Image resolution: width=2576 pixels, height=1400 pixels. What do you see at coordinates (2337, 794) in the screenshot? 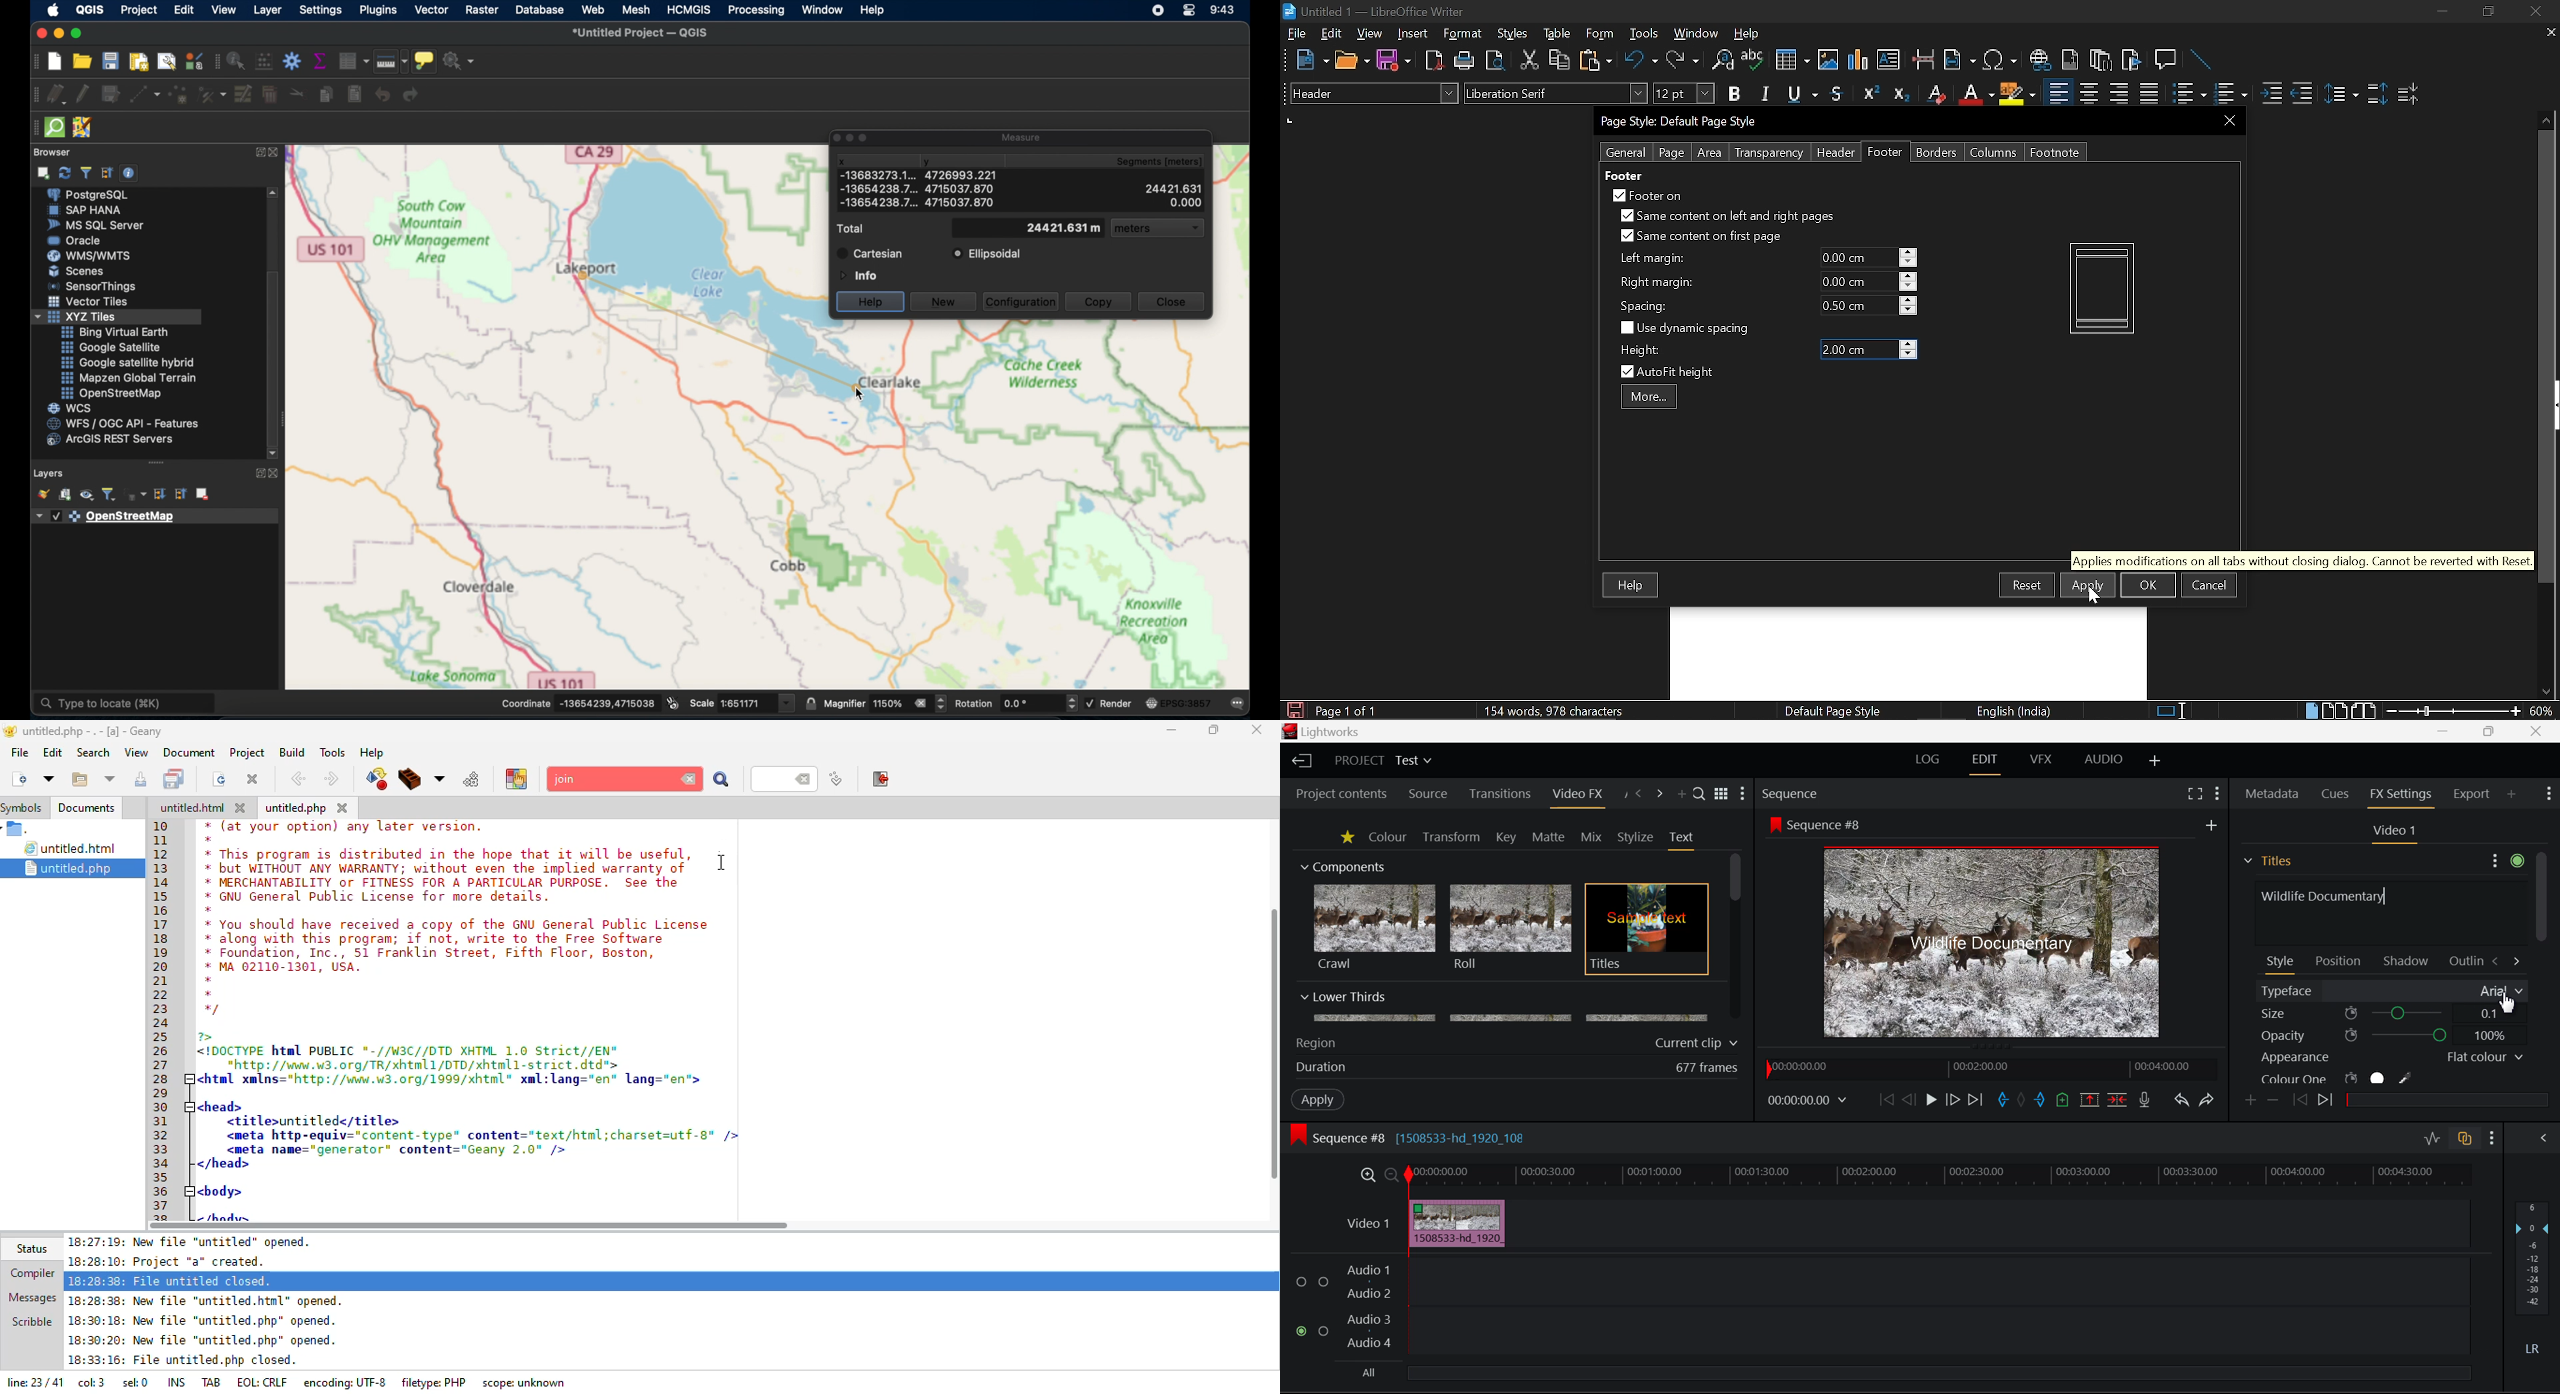
I see `Cues` at bounding box center [2337, 794].